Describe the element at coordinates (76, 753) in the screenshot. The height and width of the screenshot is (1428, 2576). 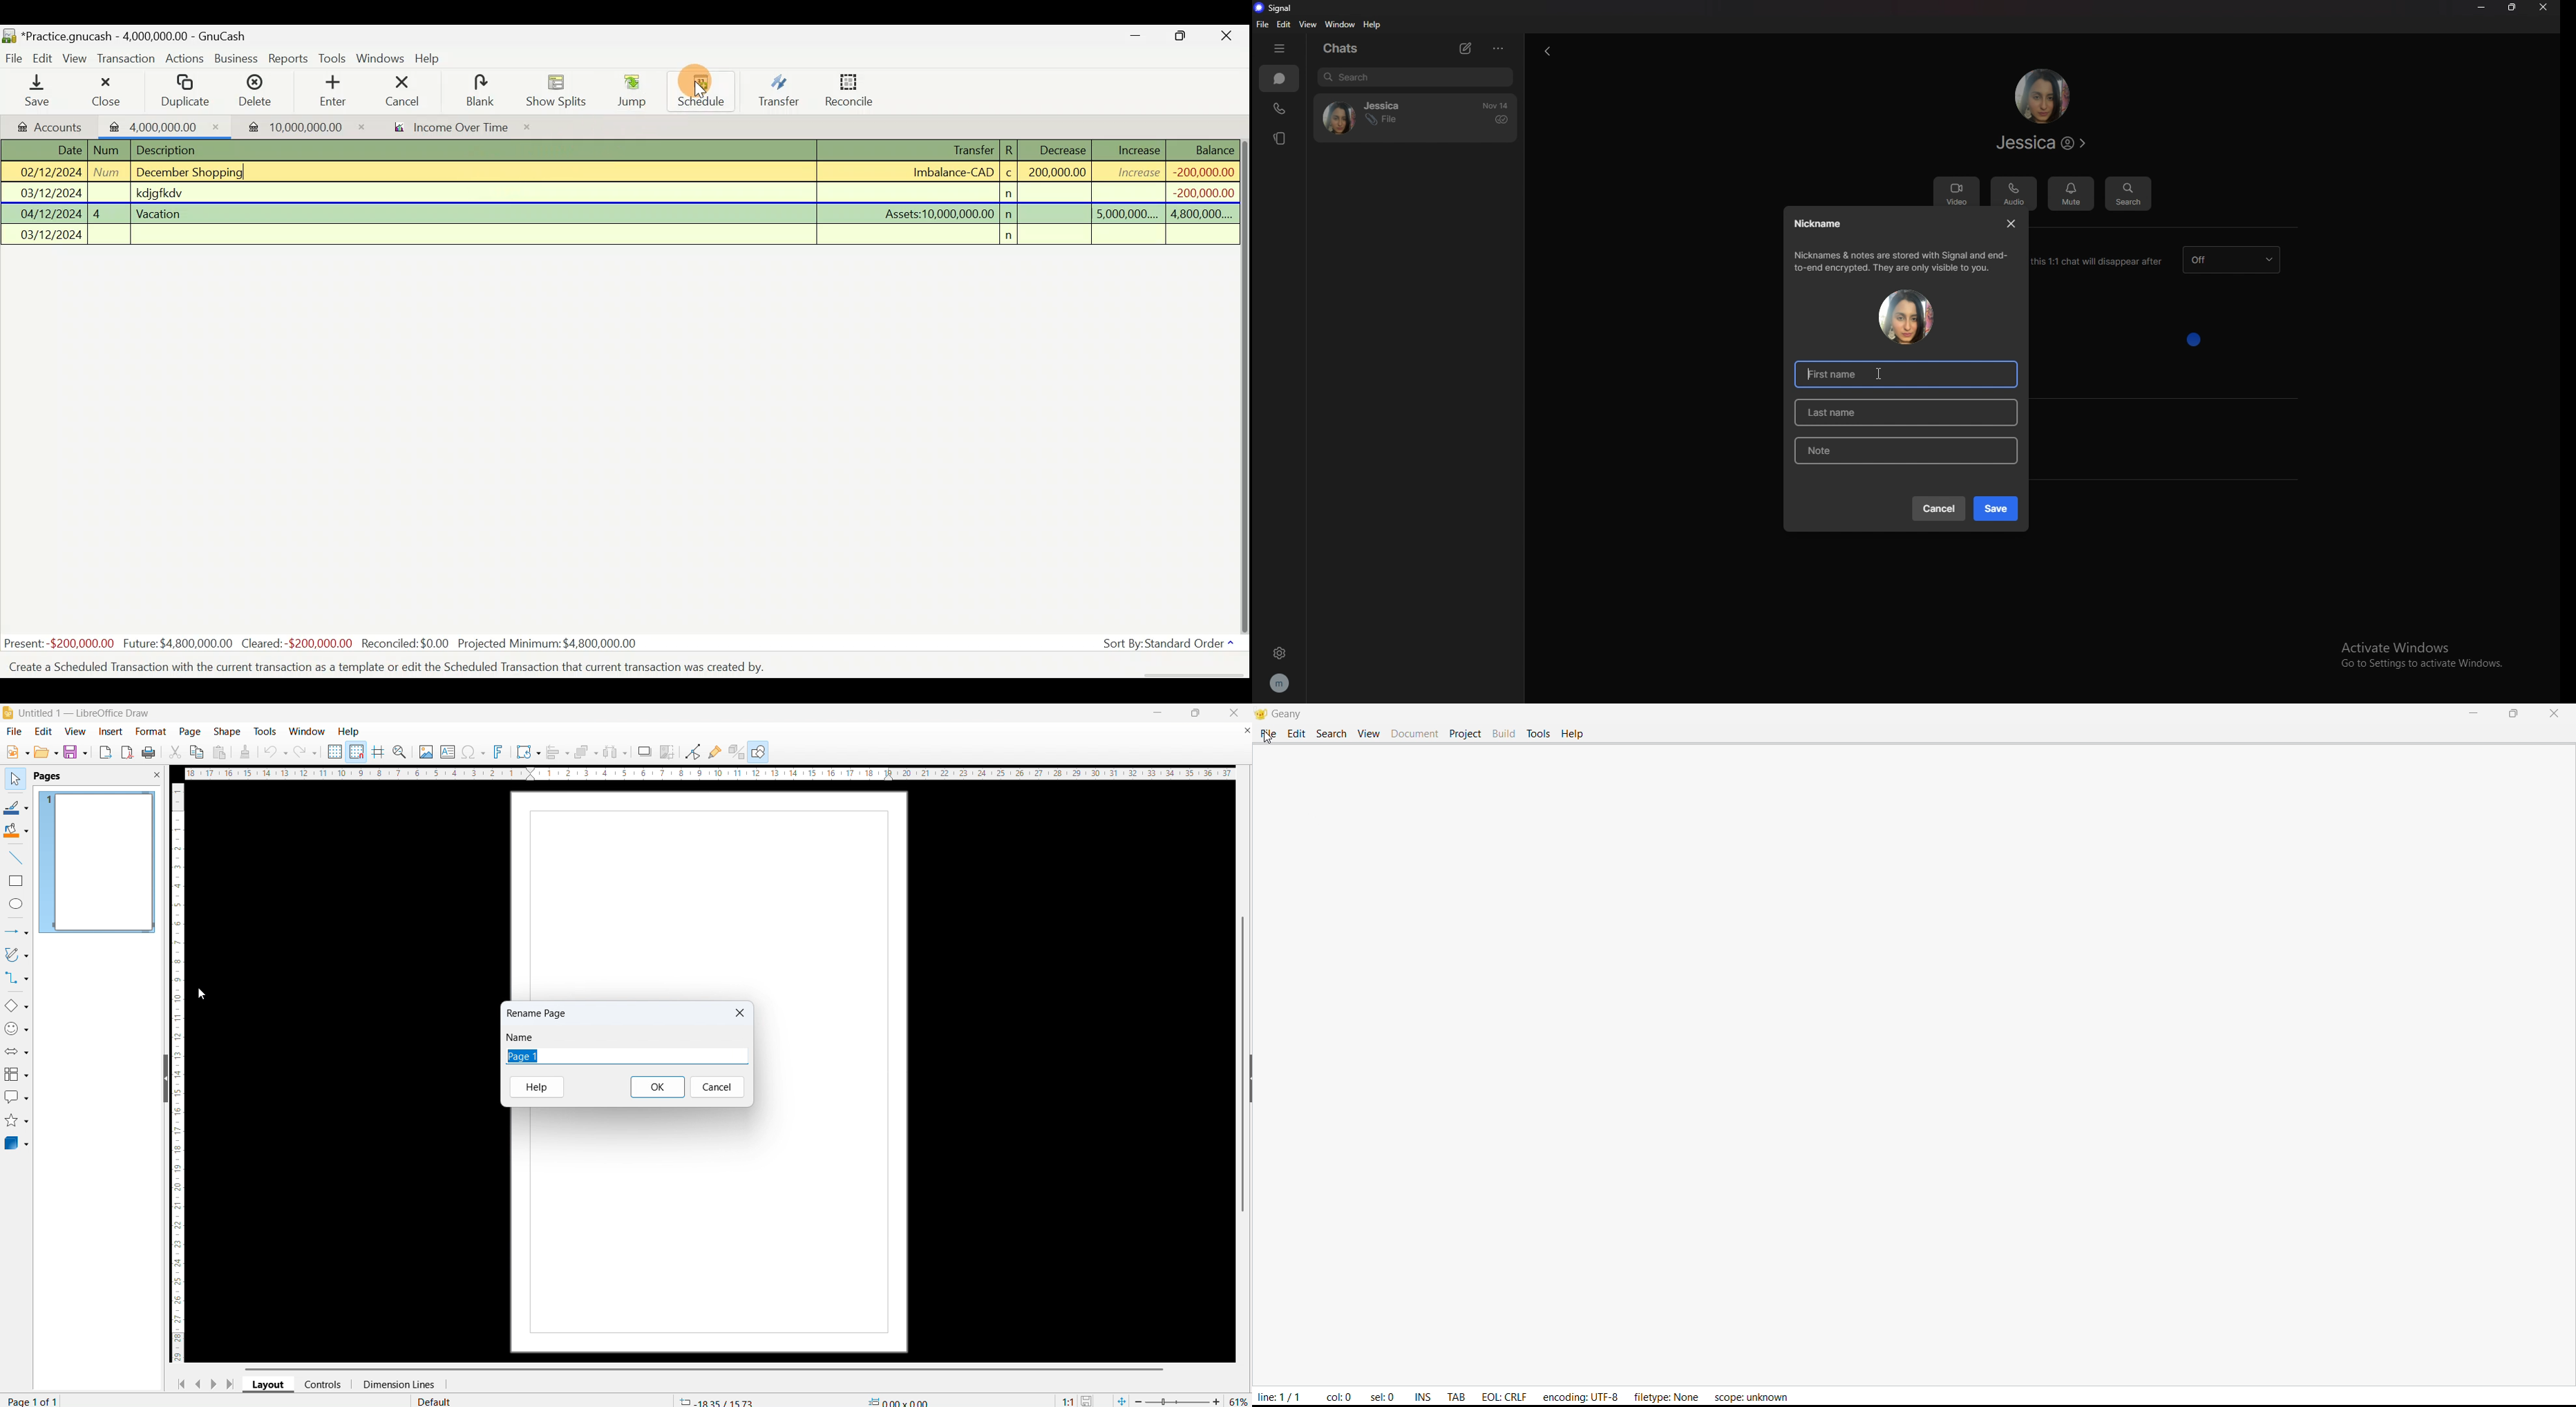
I see `save` at that location.